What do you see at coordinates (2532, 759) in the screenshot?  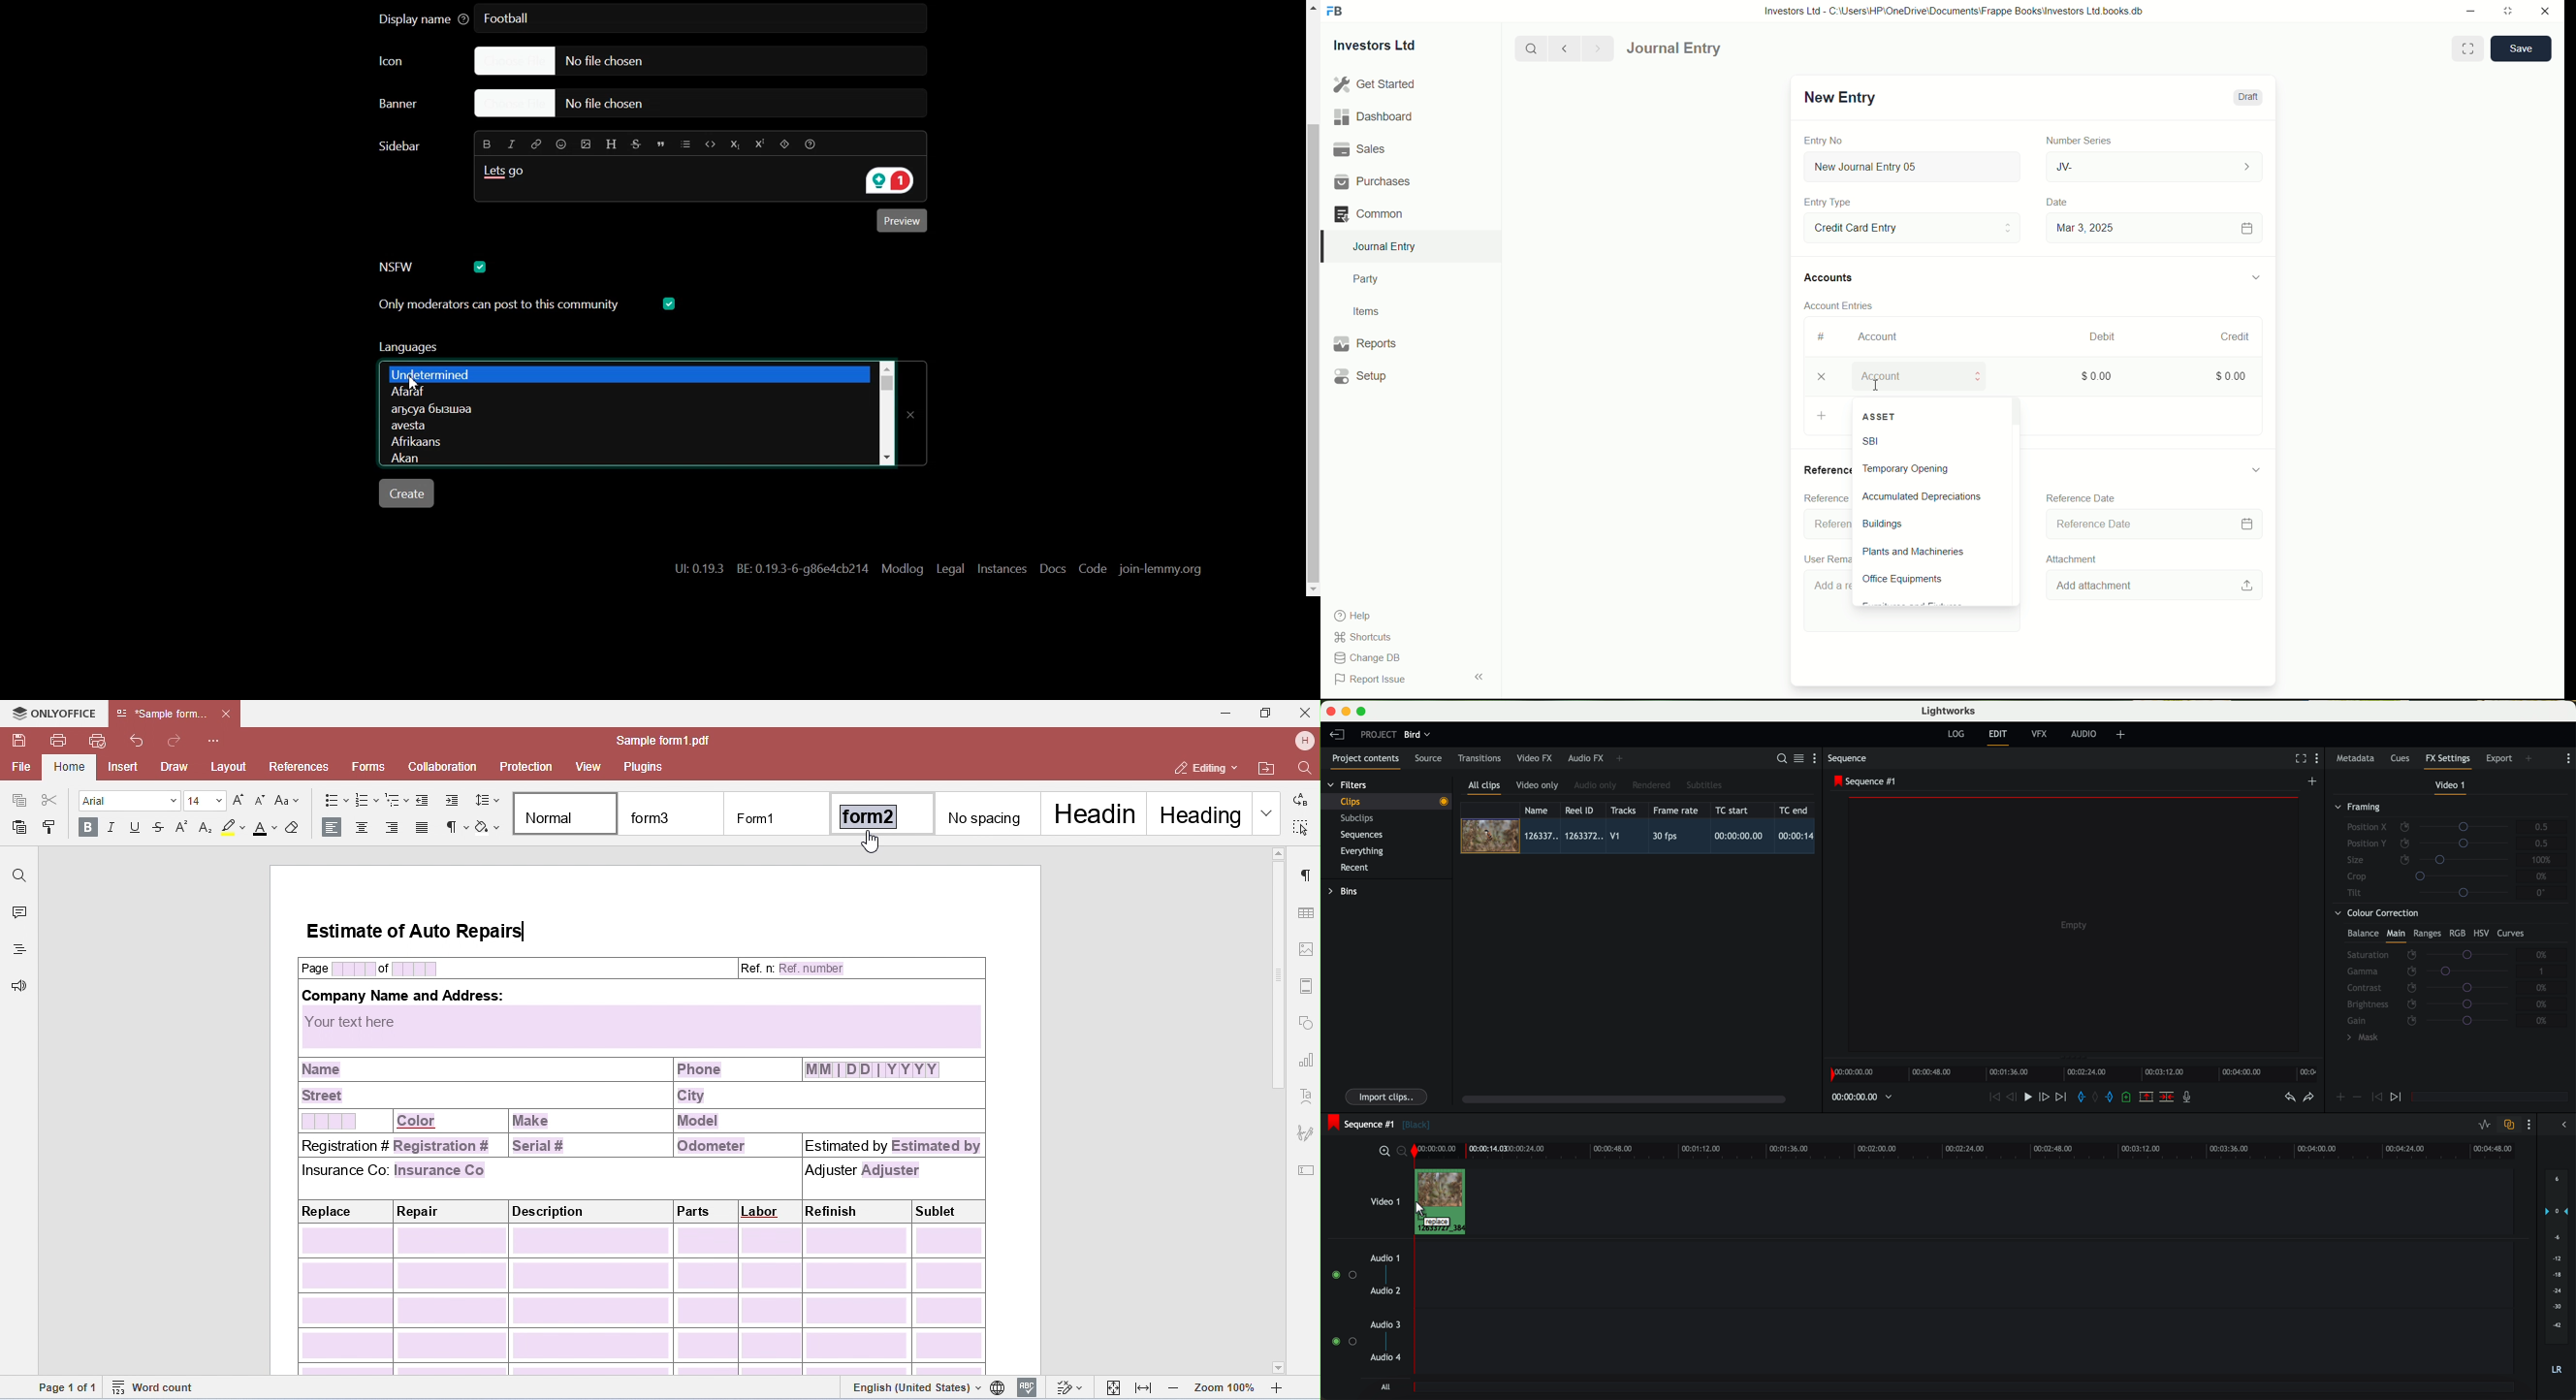 I see `add panel` at bounding box center [2532, 759].